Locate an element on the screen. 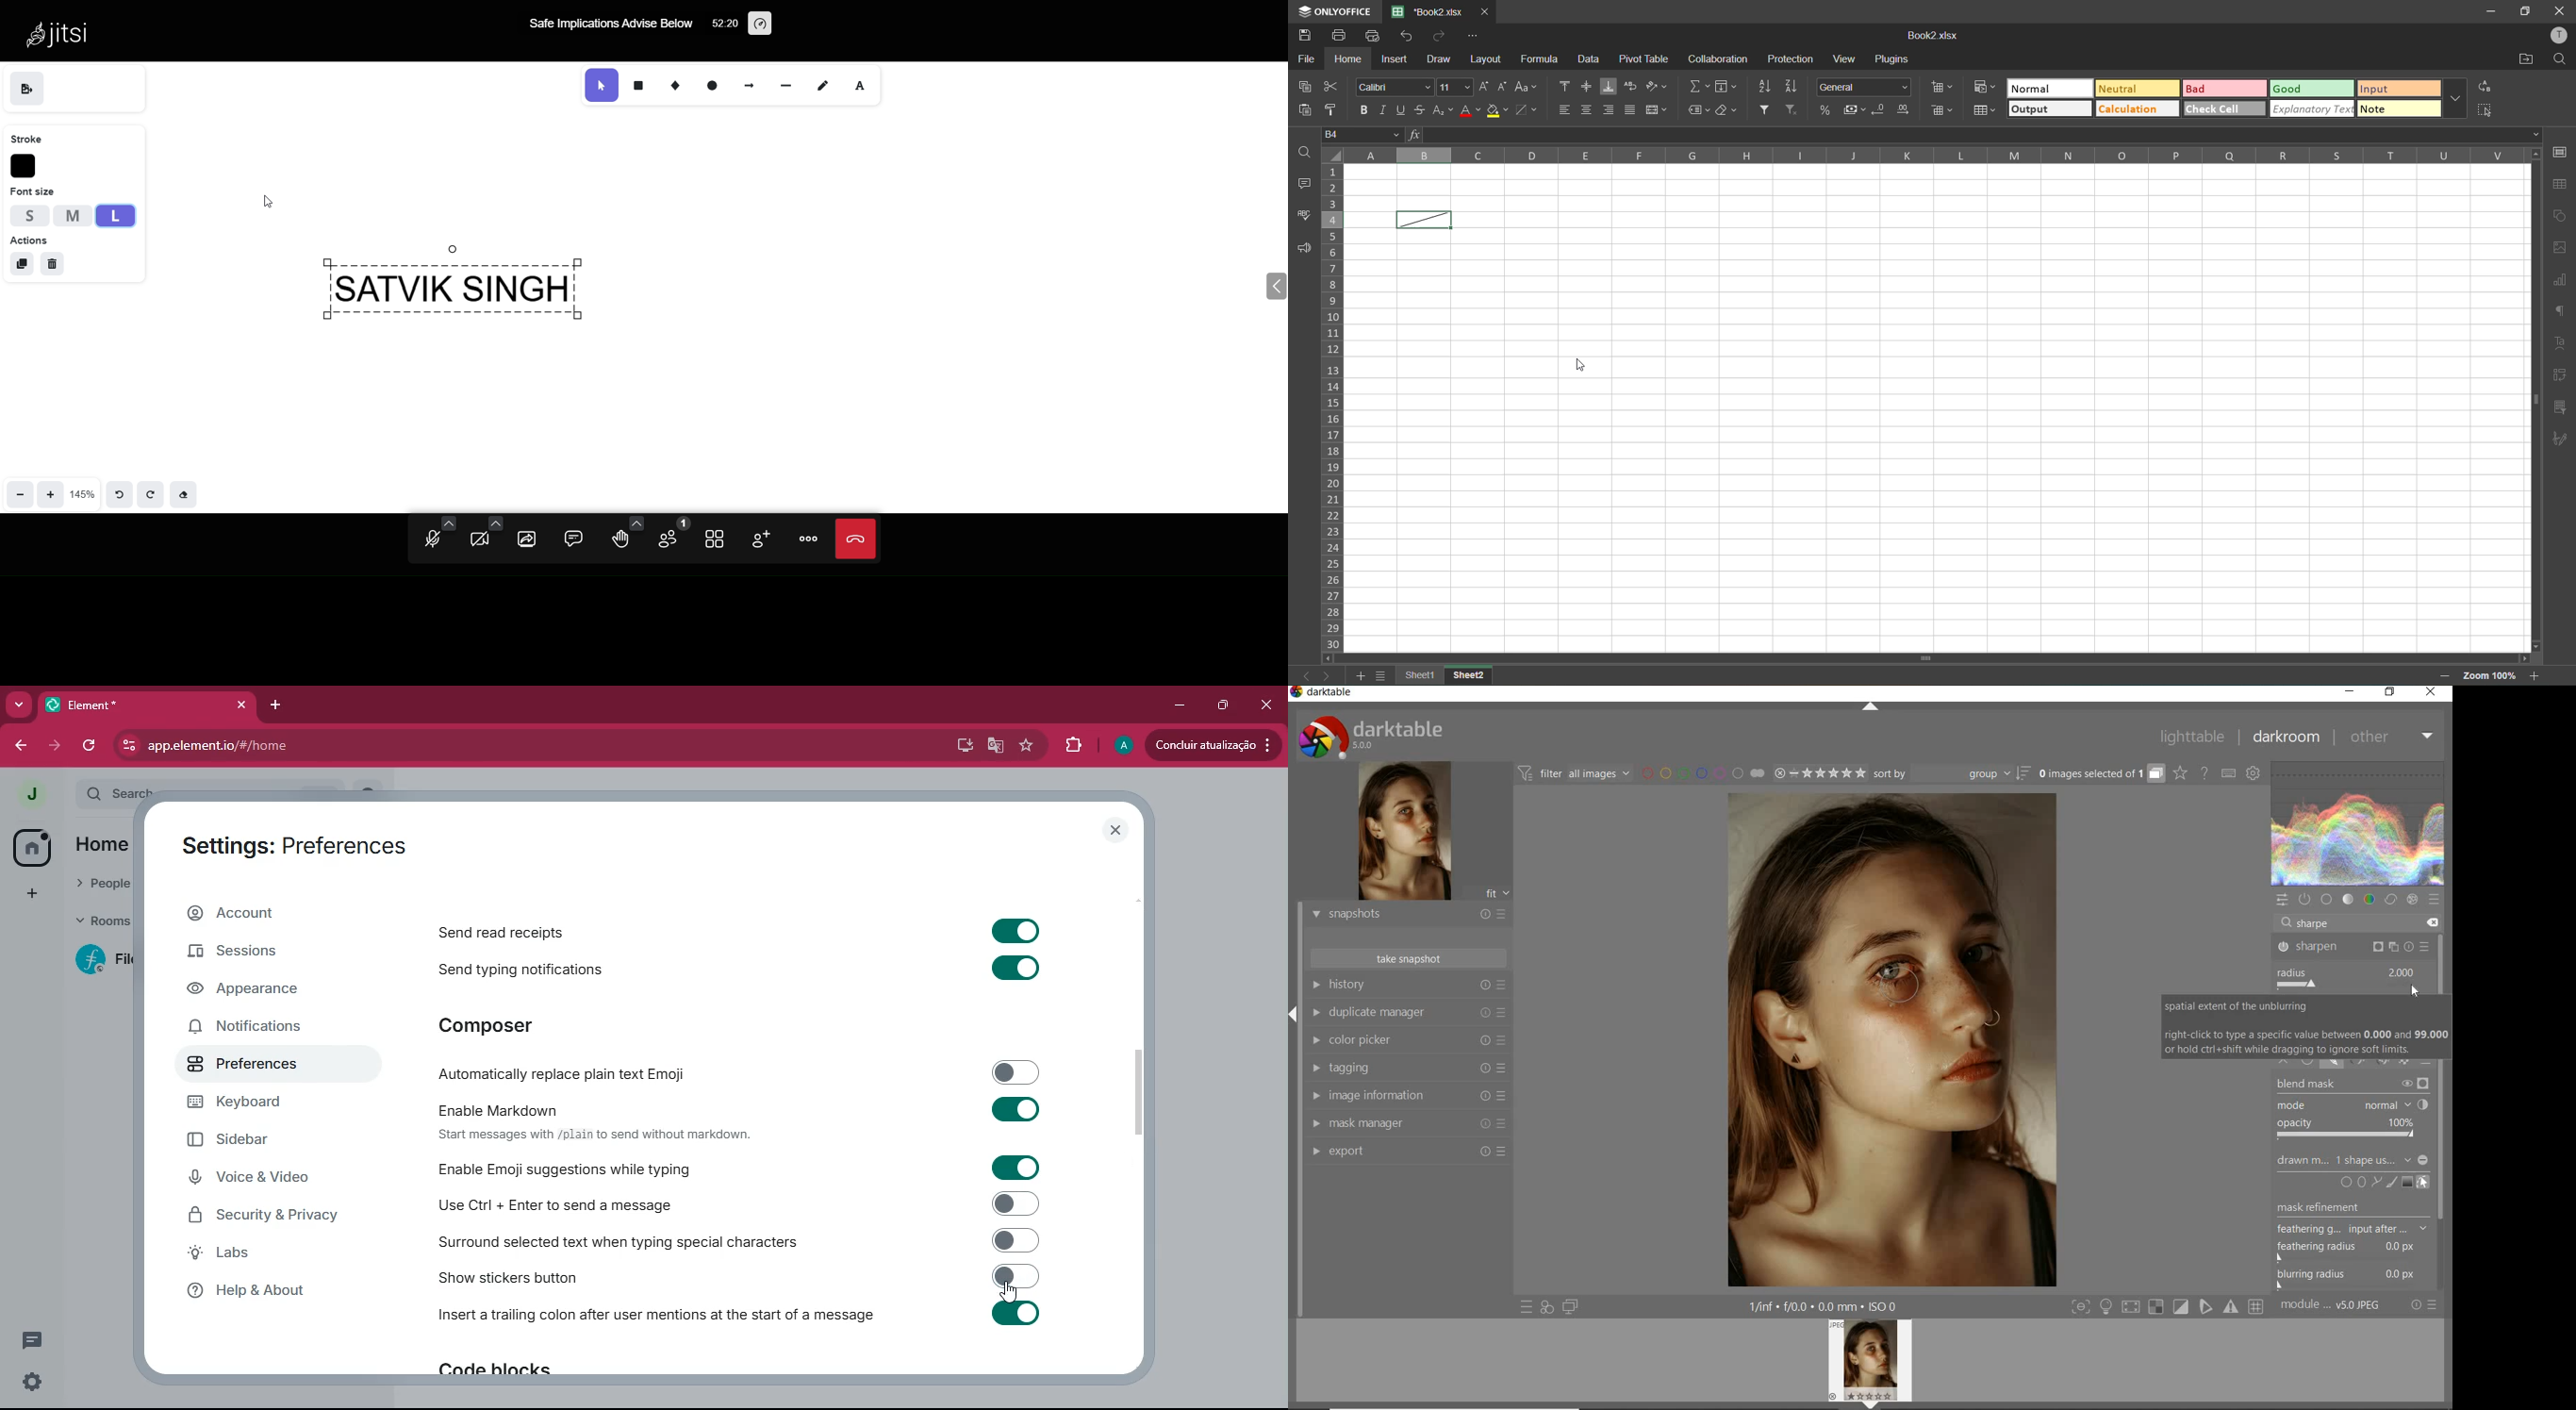 The image size is (2576, 1428). BLURING RADIUS is located at coordinates (2355, 1276).